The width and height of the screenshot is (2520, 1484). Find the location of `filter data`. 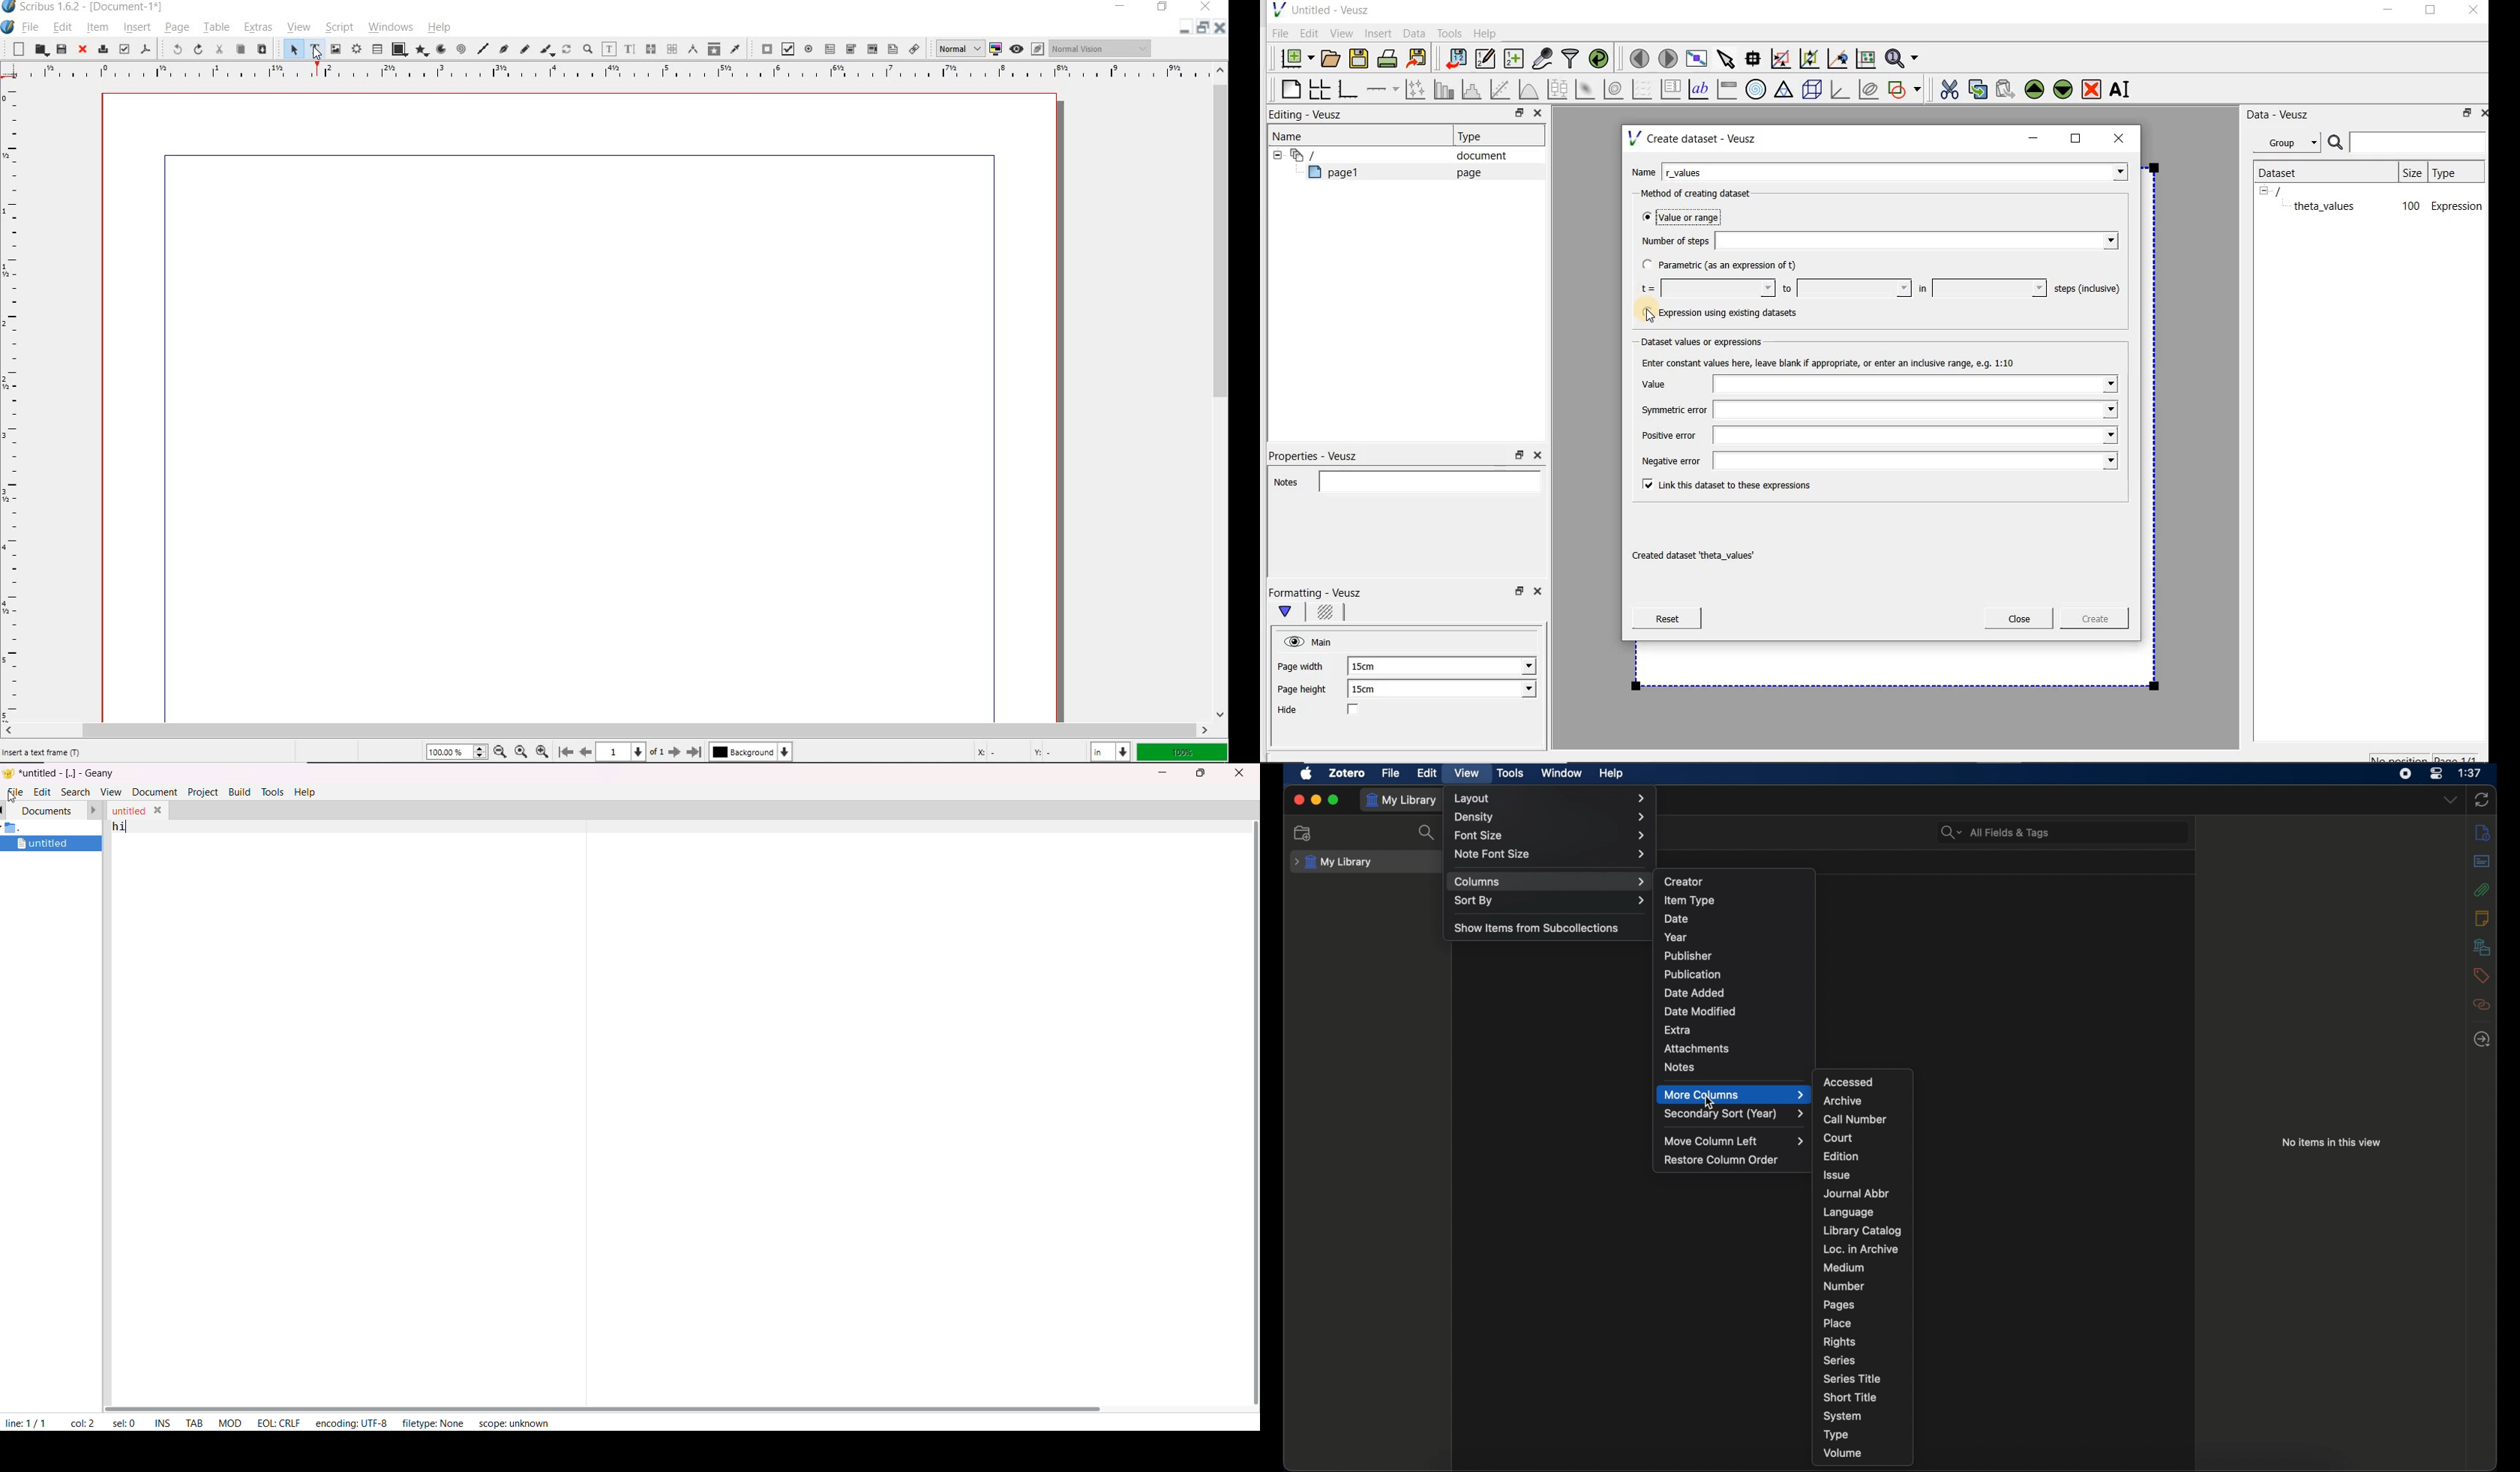

filter data is located at coordinates (1571, 60).